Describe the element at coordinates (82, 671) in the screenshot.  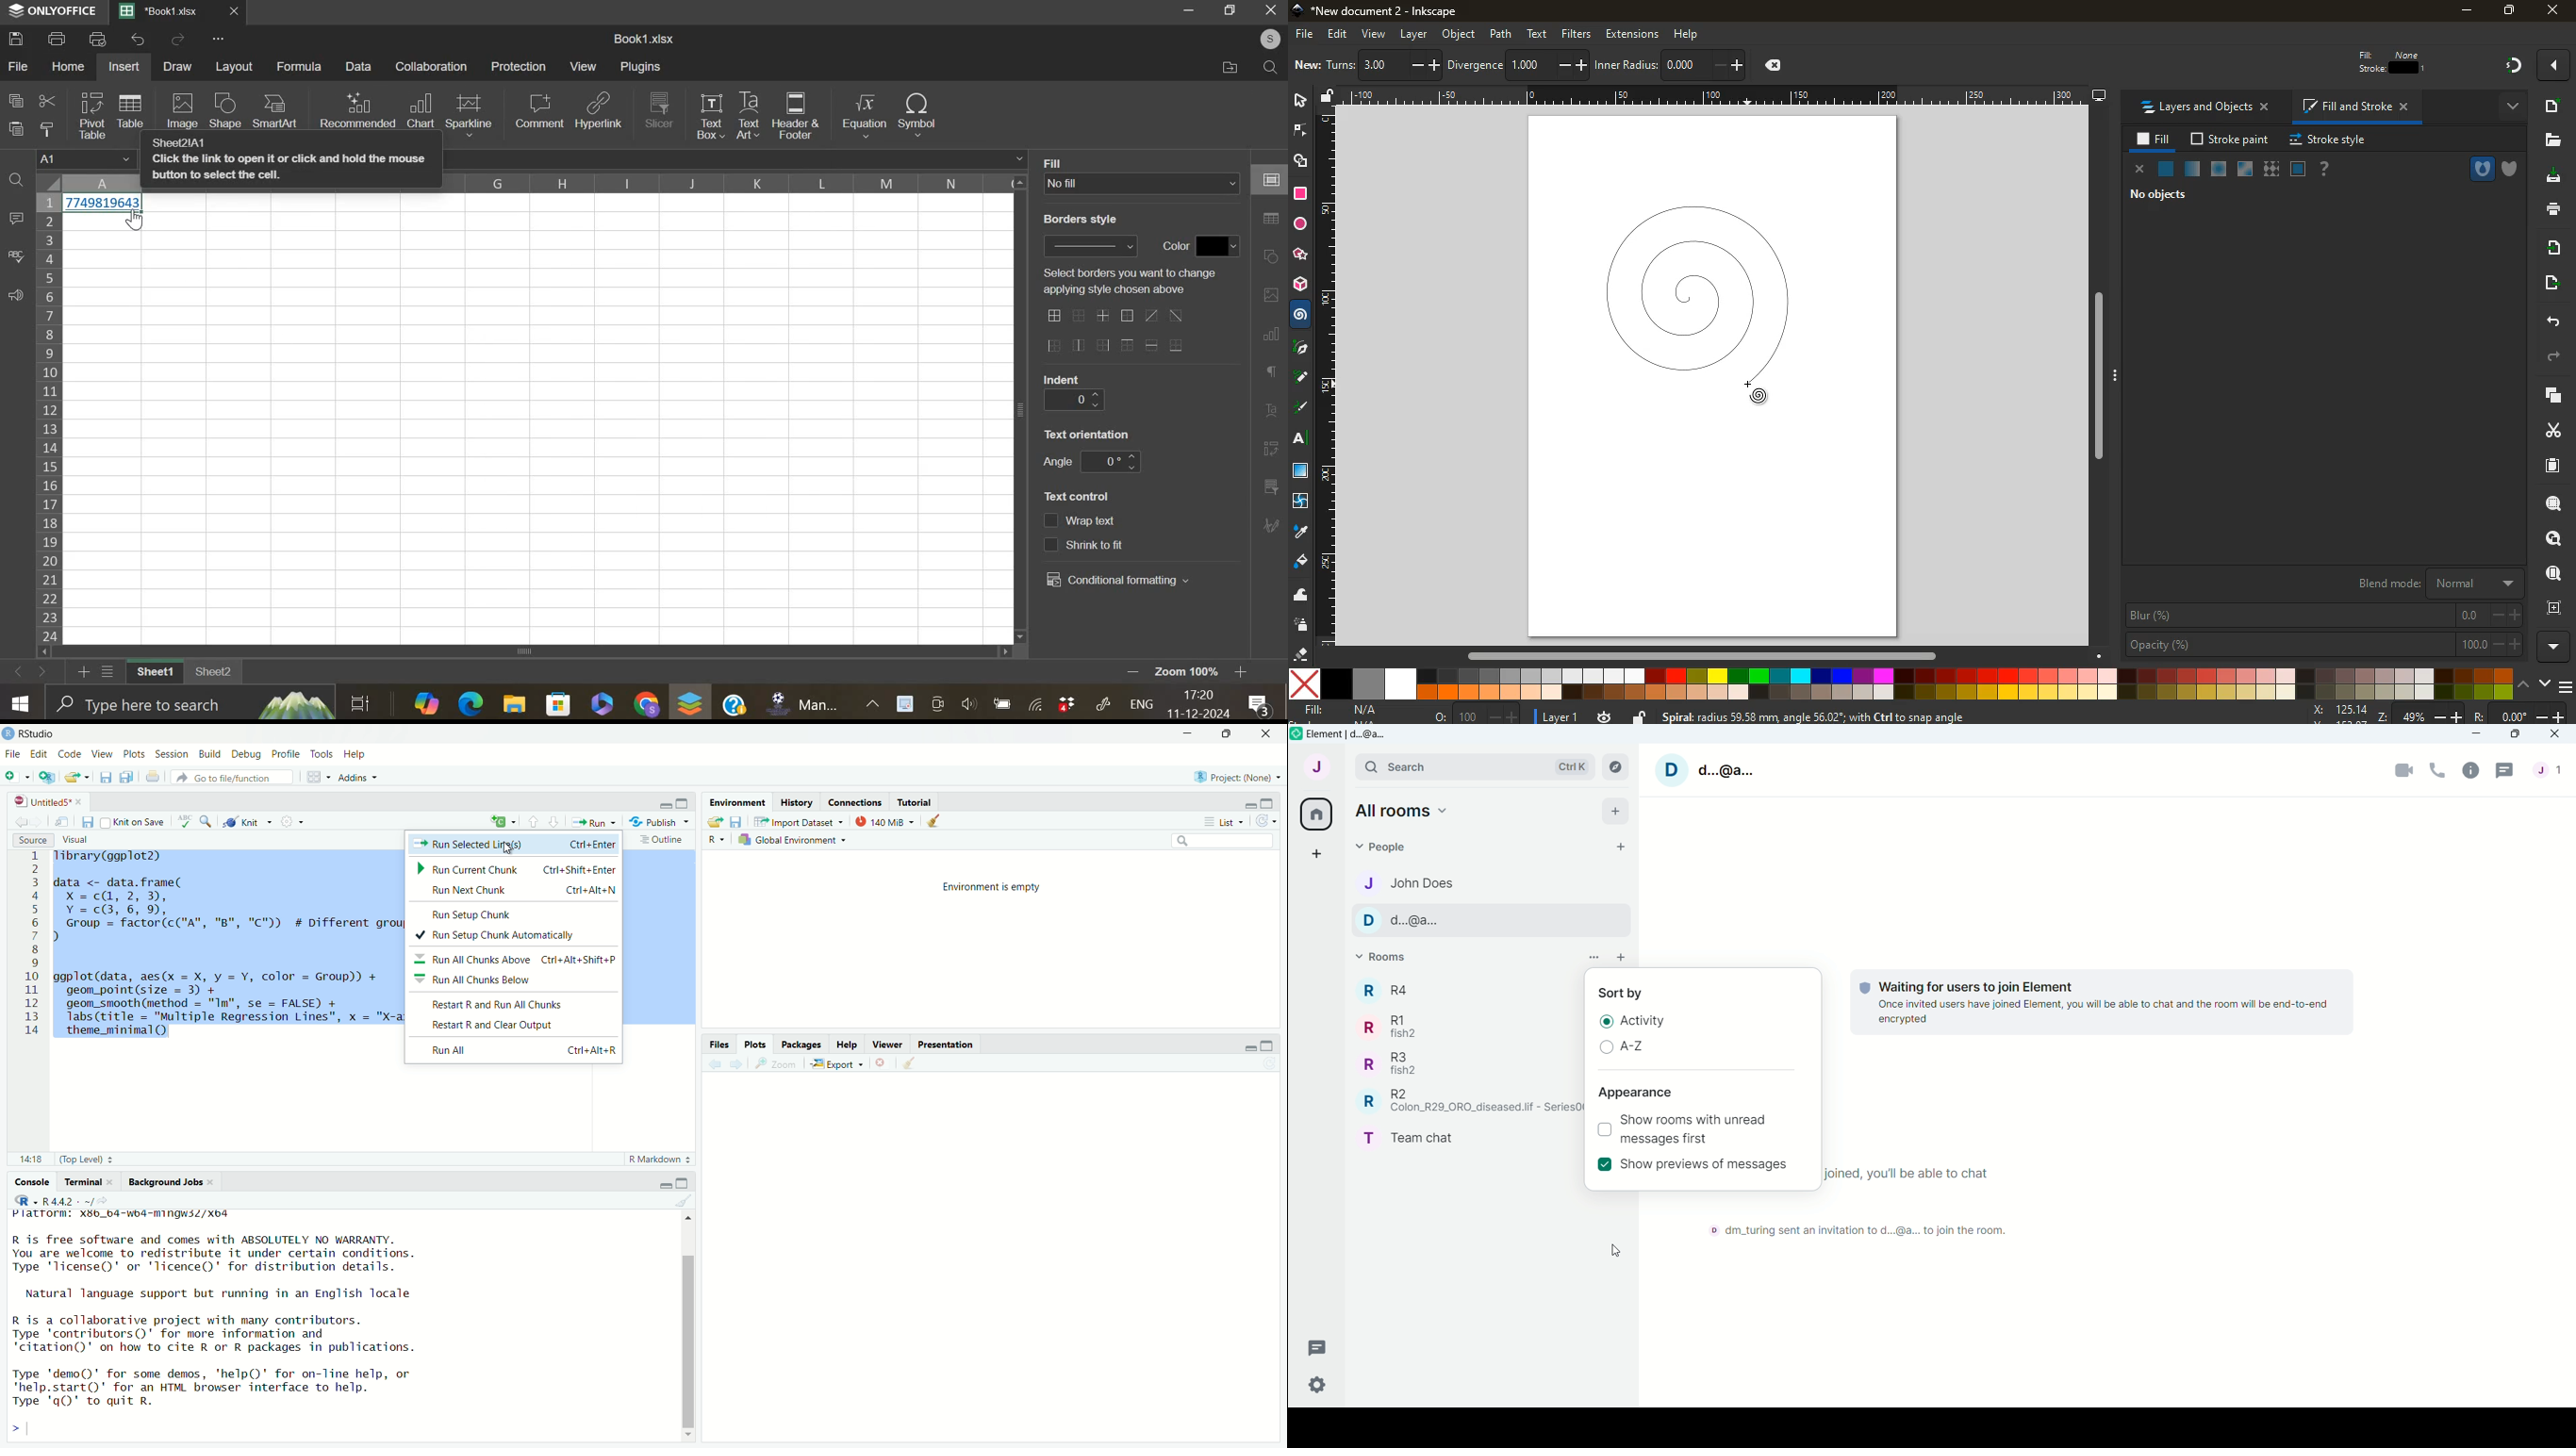
I see `add new sheet` at that location.